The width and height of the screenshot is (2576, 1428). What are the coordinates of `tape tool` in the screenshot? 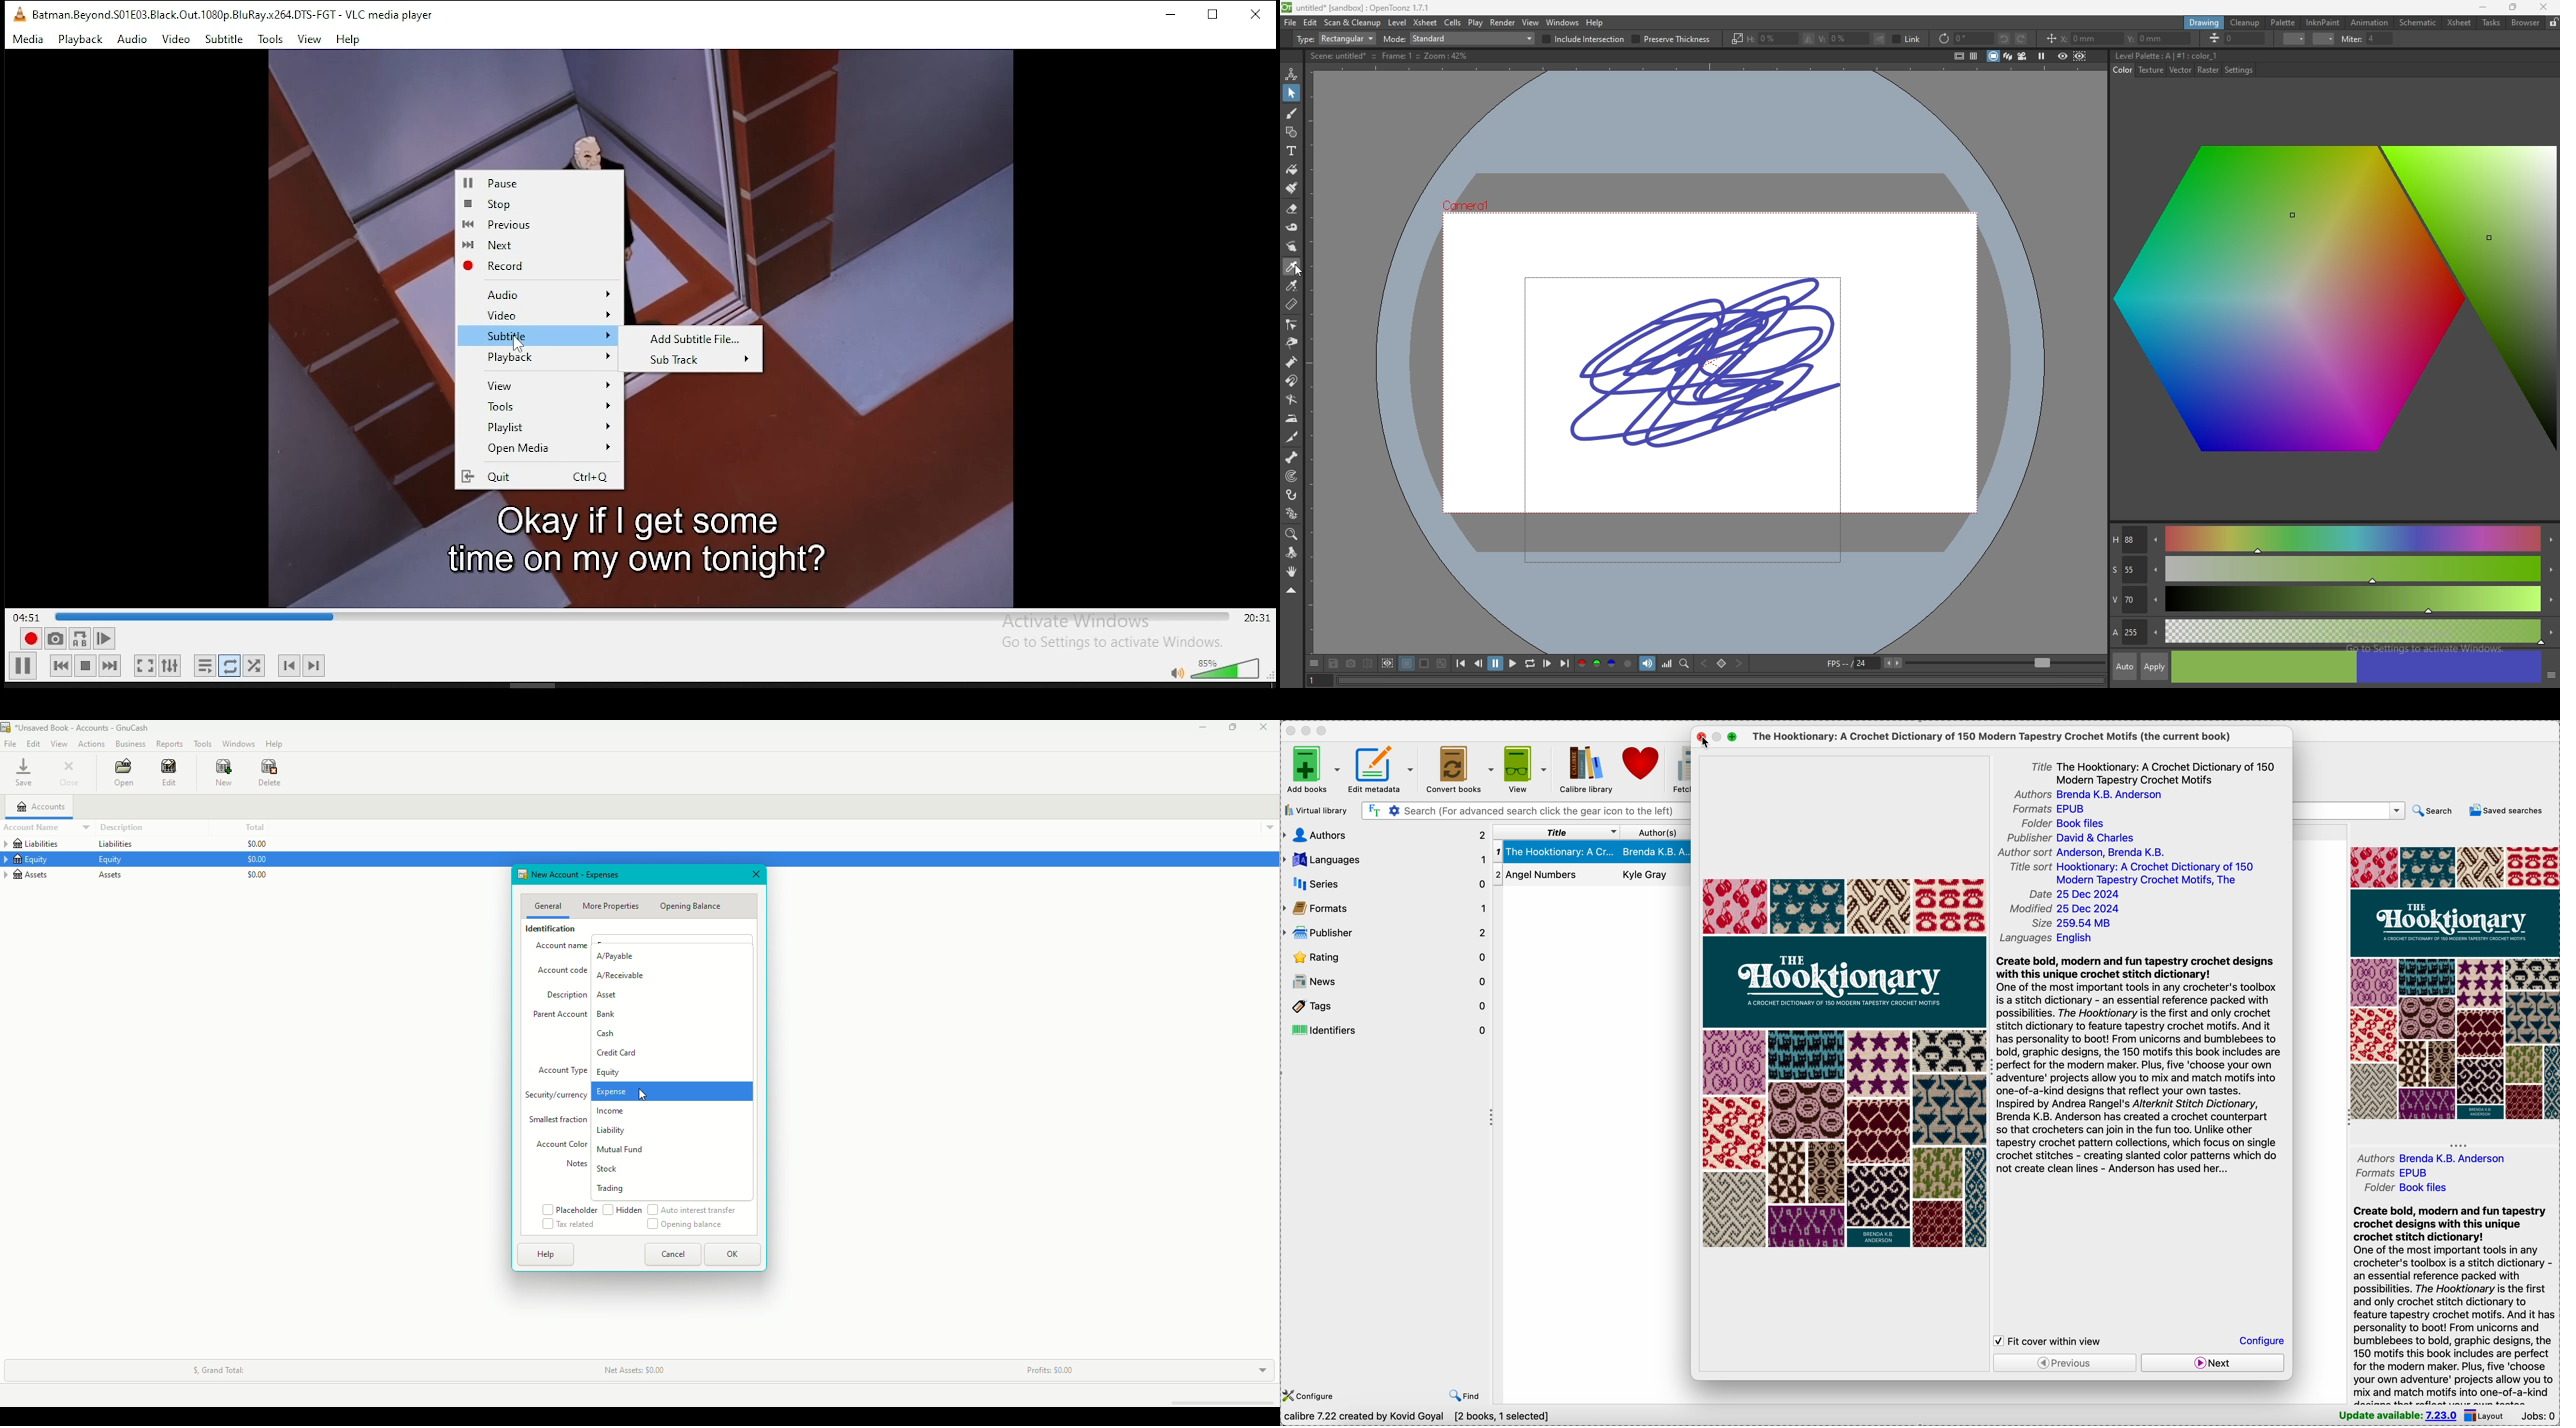 It's located at (1292, 227).